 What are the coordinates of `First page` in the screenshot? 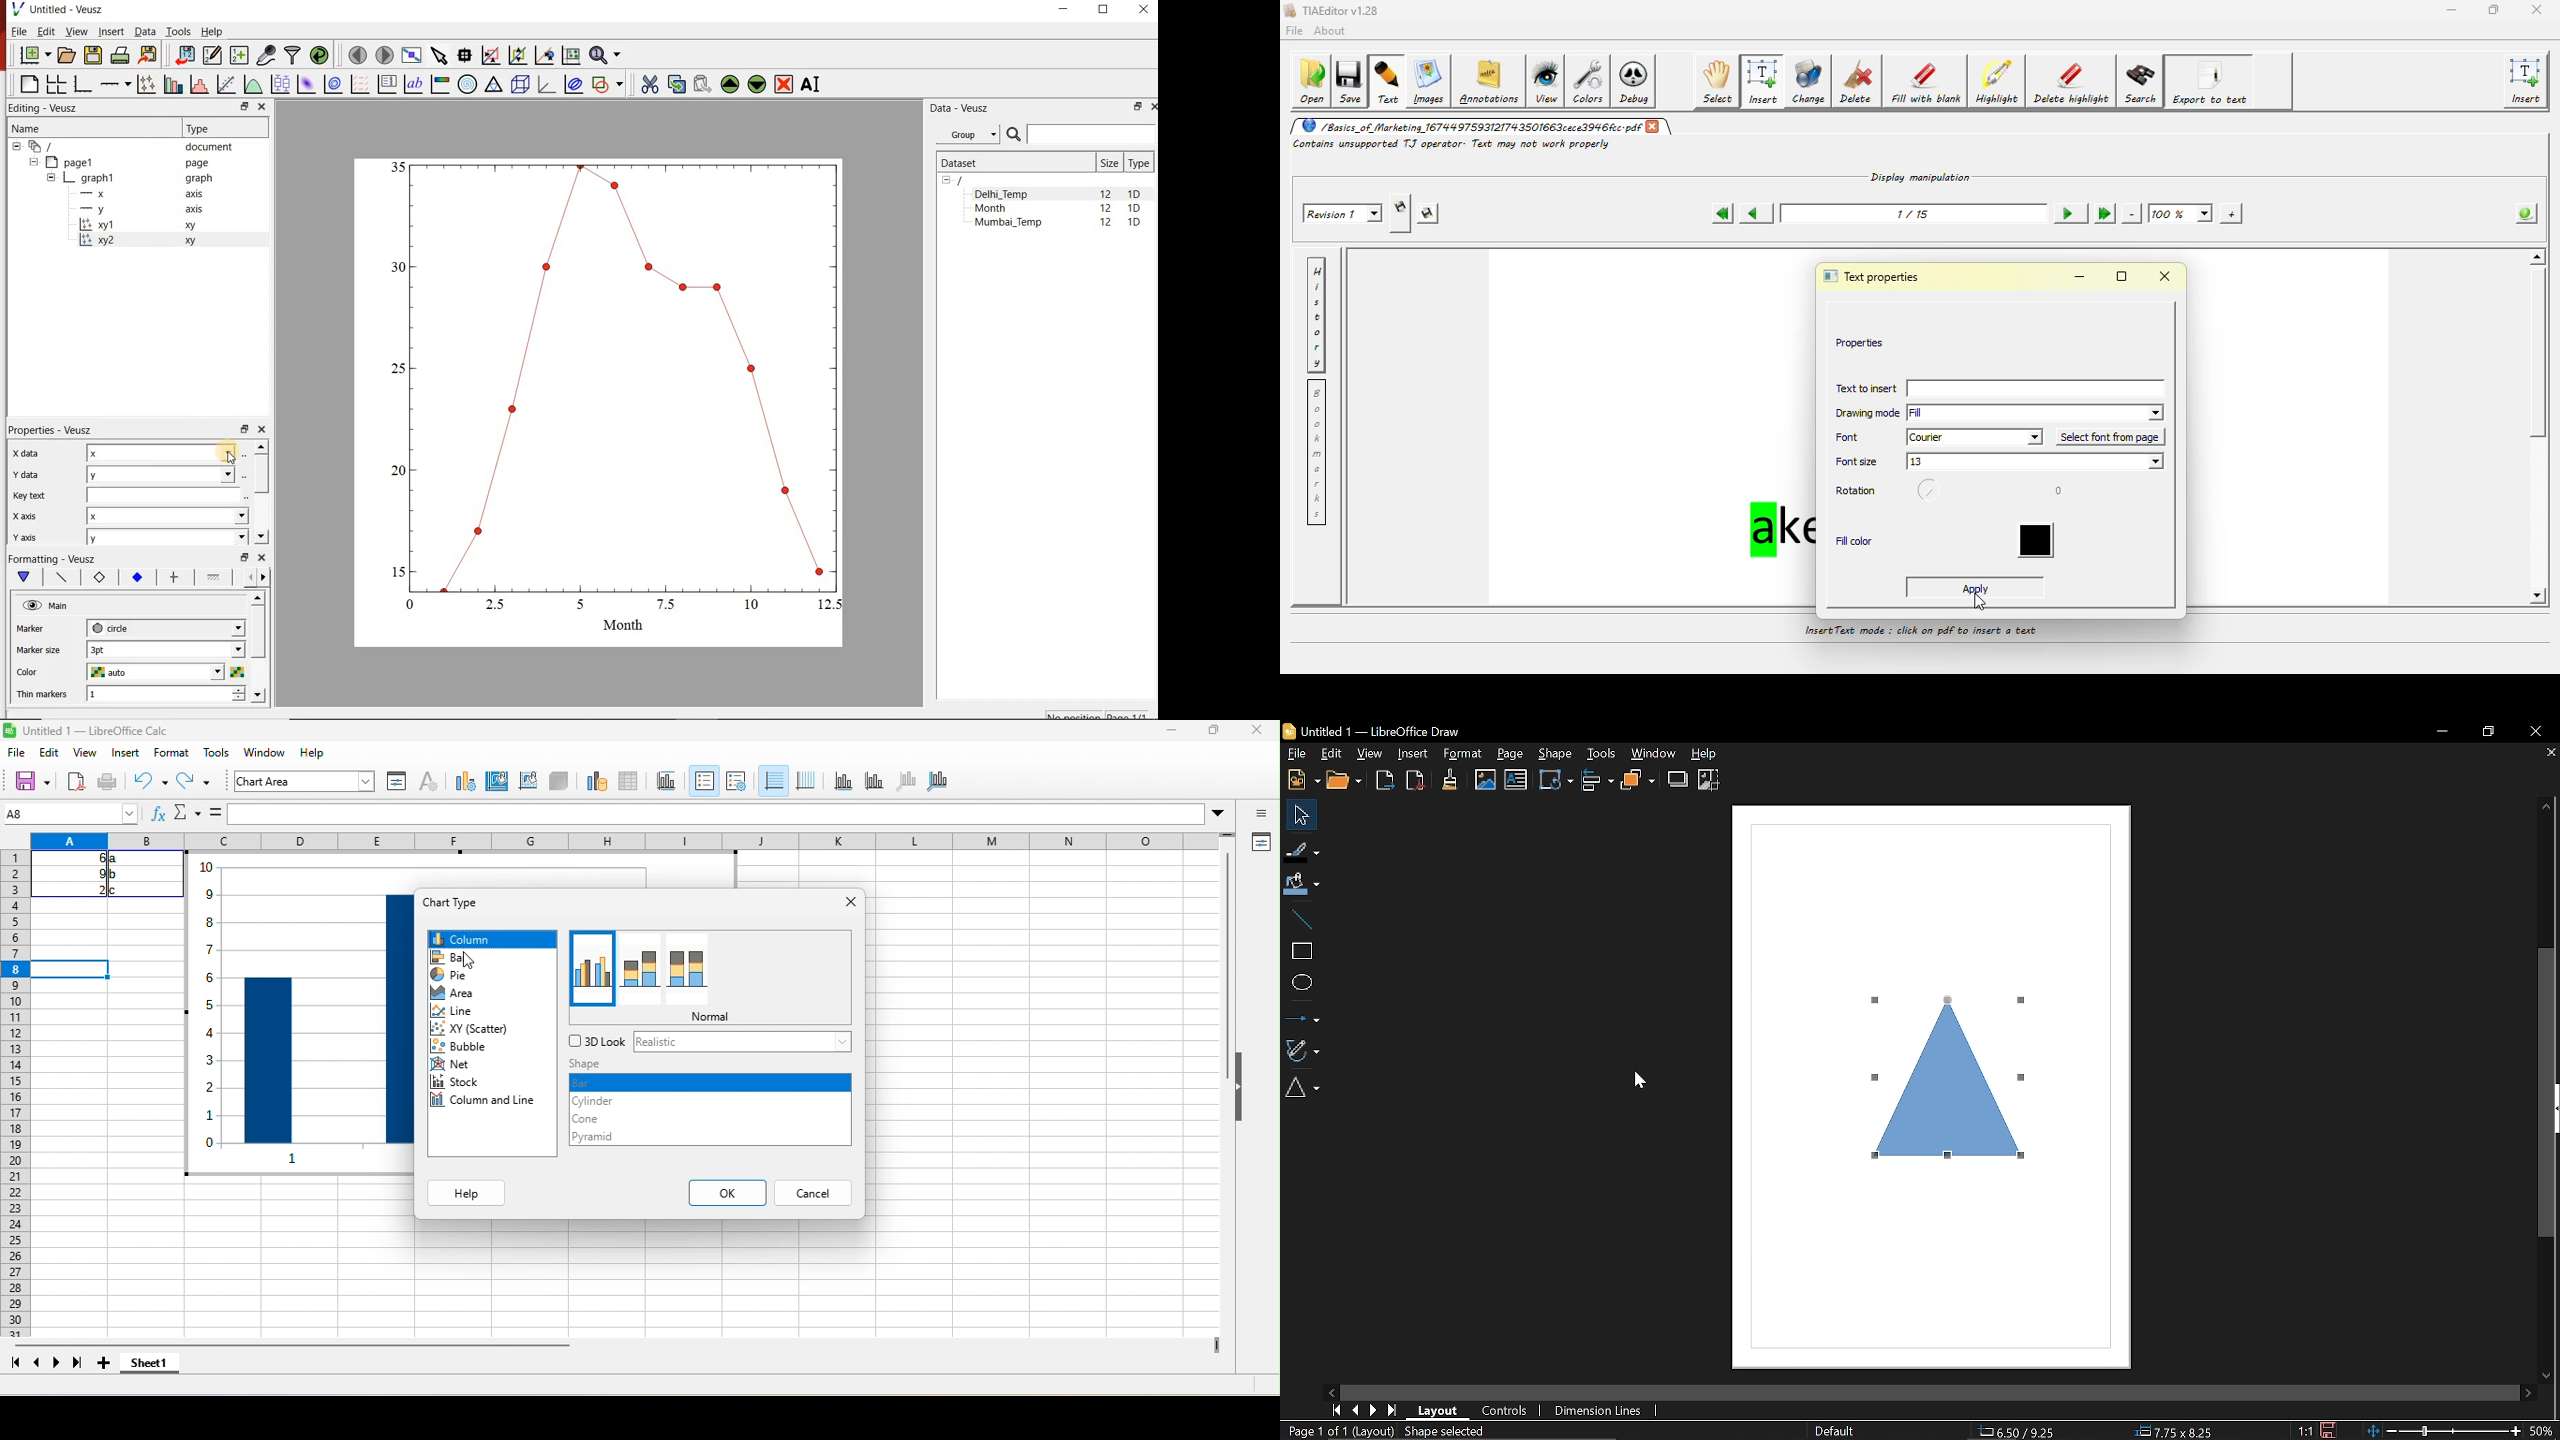 It's located at (1334, 1410).